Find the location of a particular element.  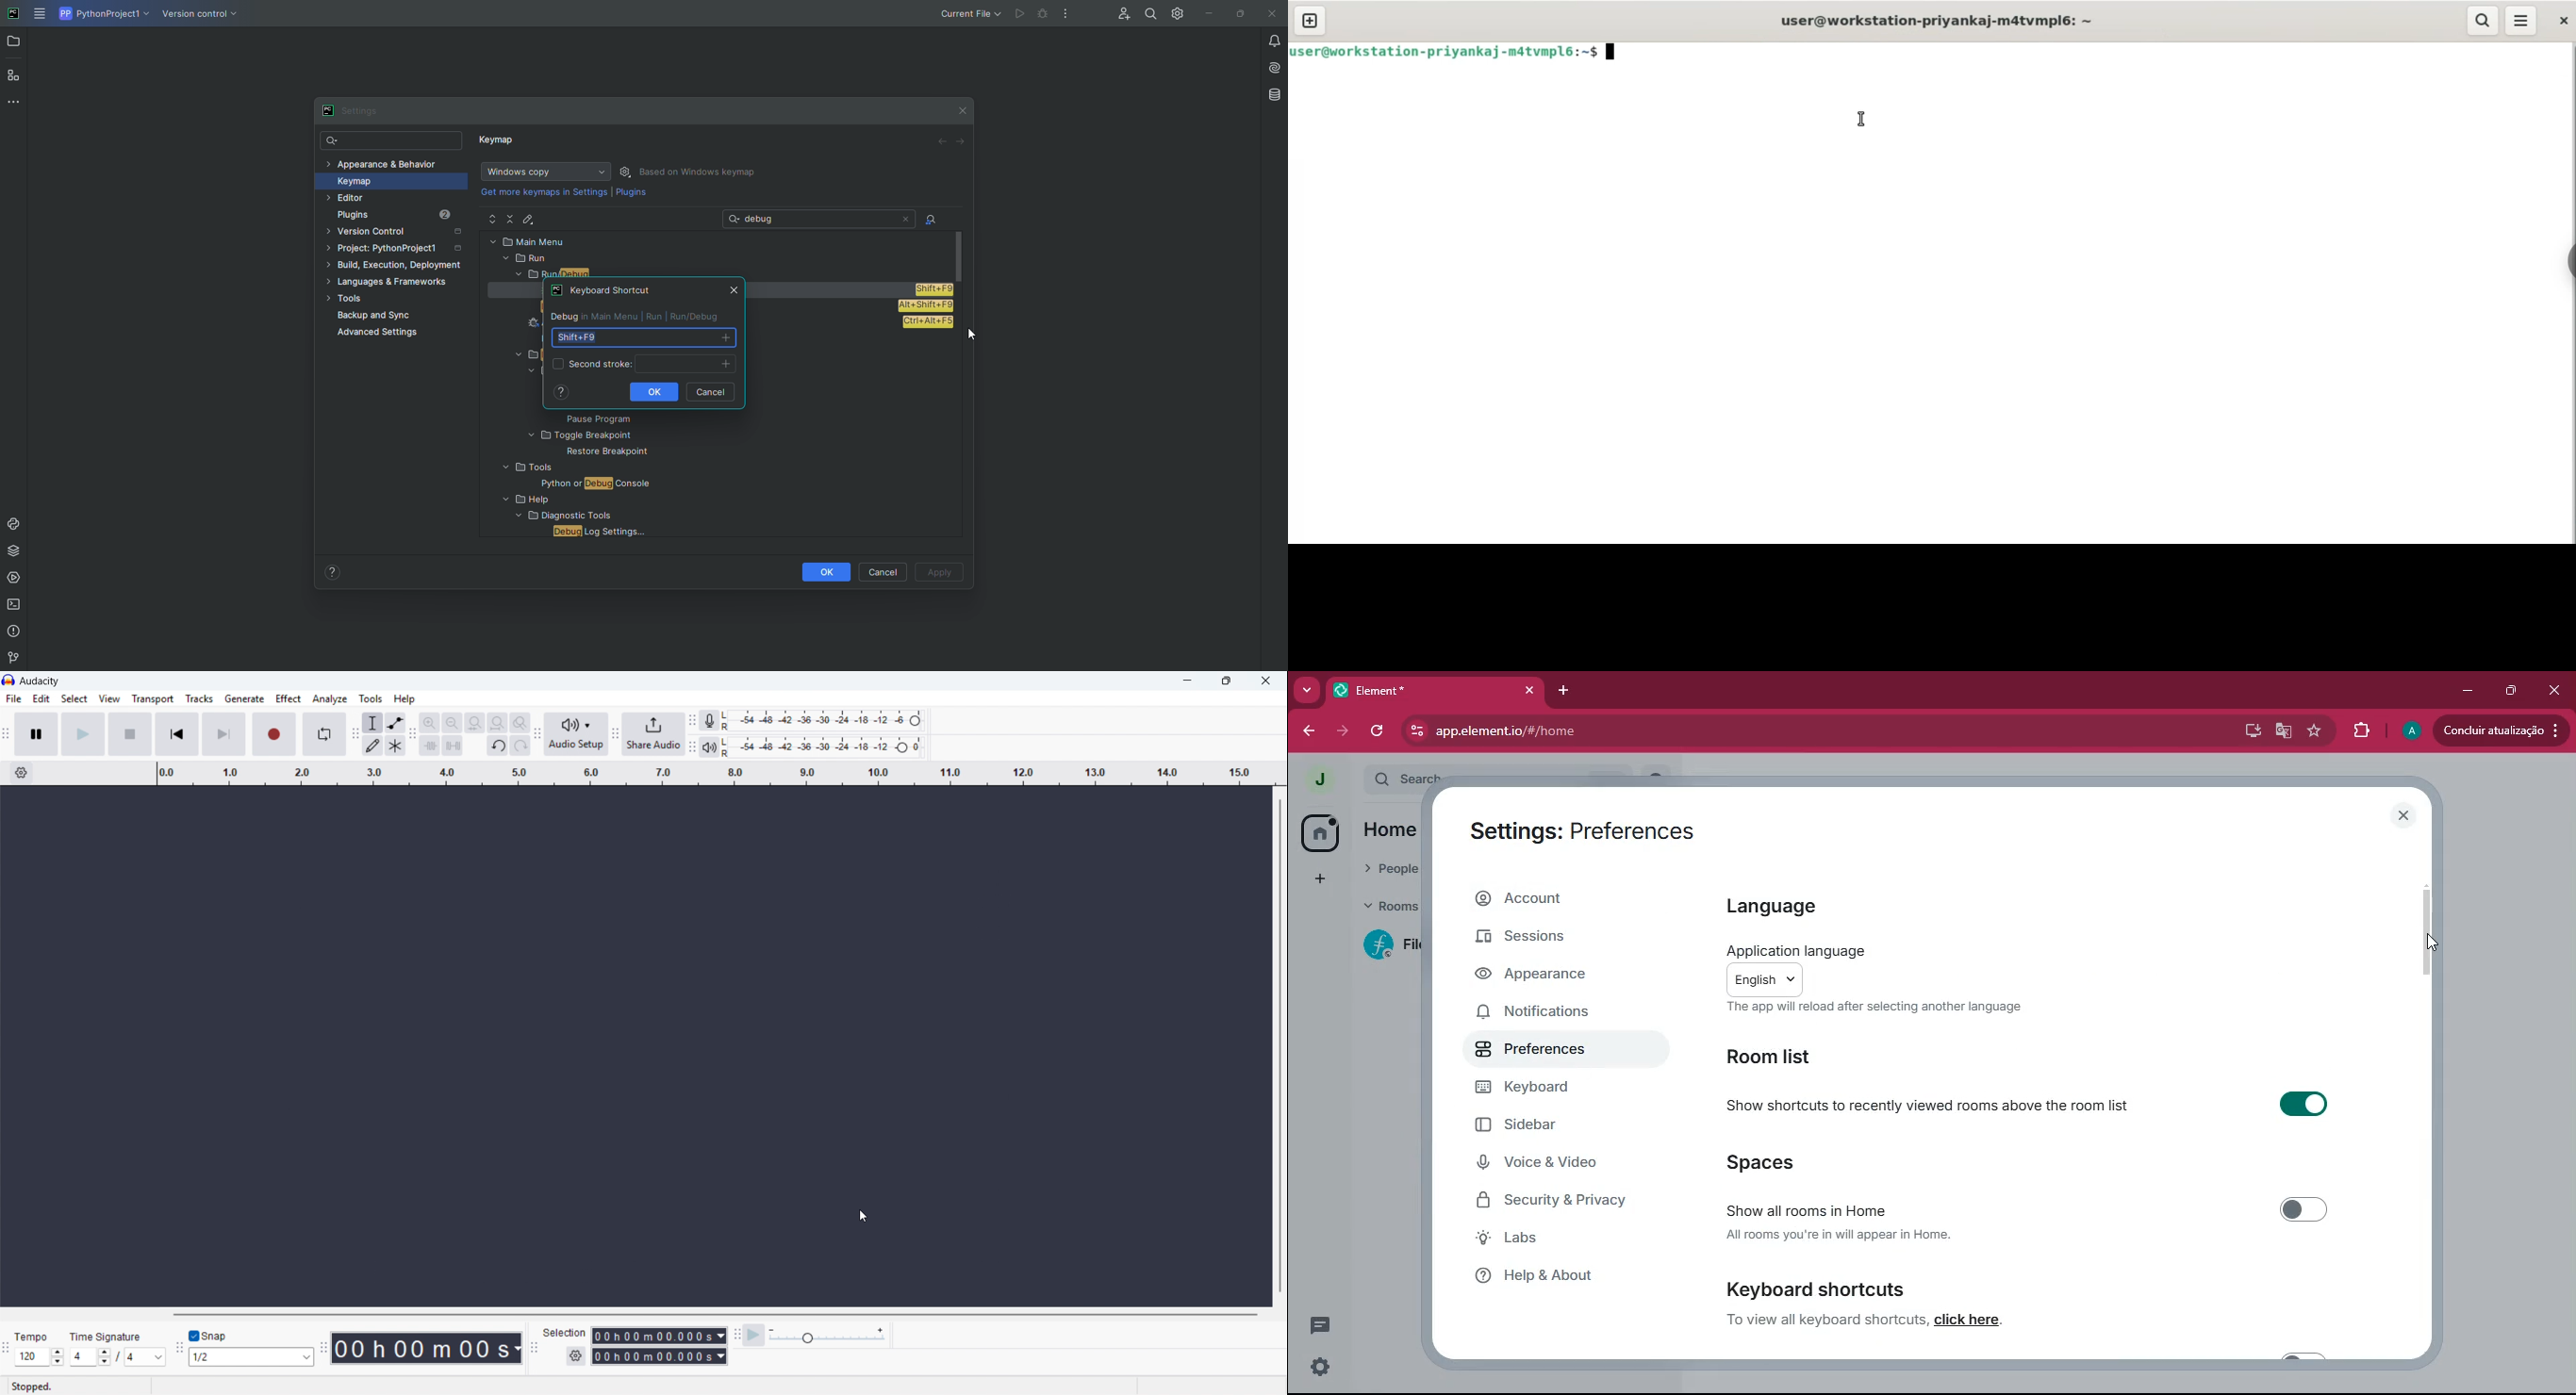

enable loop is located at coordinates (324, 735).